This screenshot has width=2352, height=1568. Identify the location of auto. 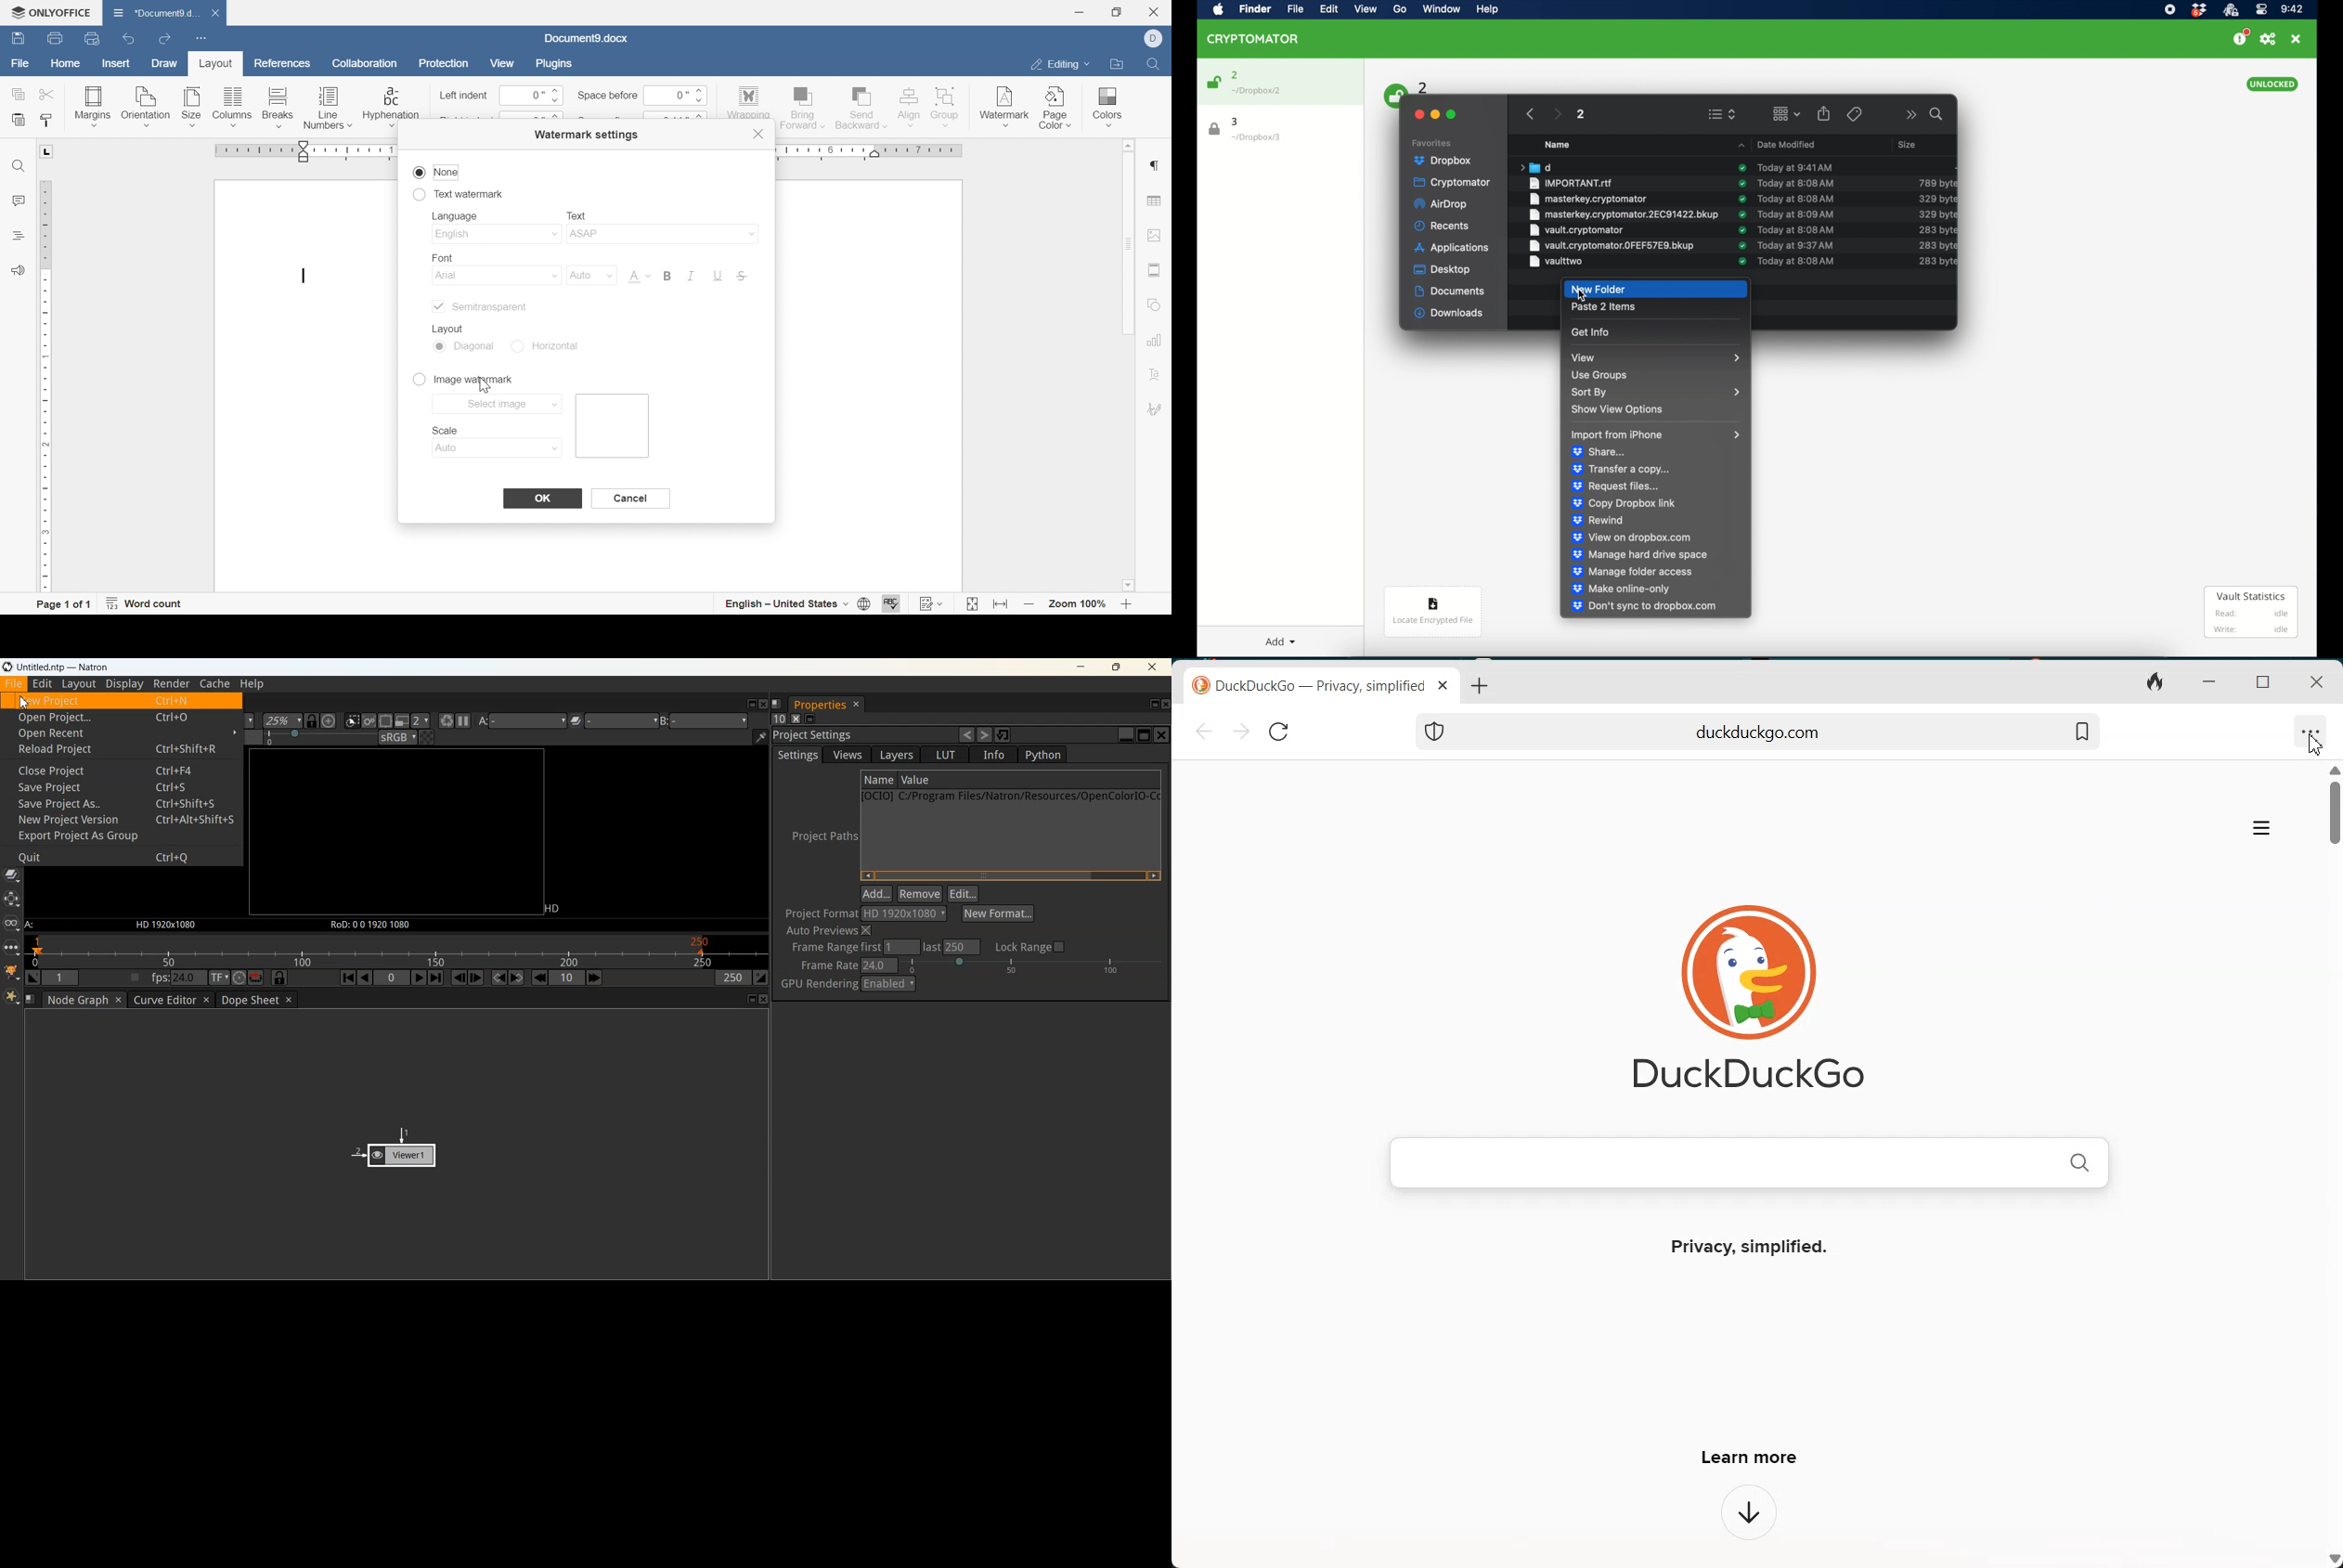
(588, 275).